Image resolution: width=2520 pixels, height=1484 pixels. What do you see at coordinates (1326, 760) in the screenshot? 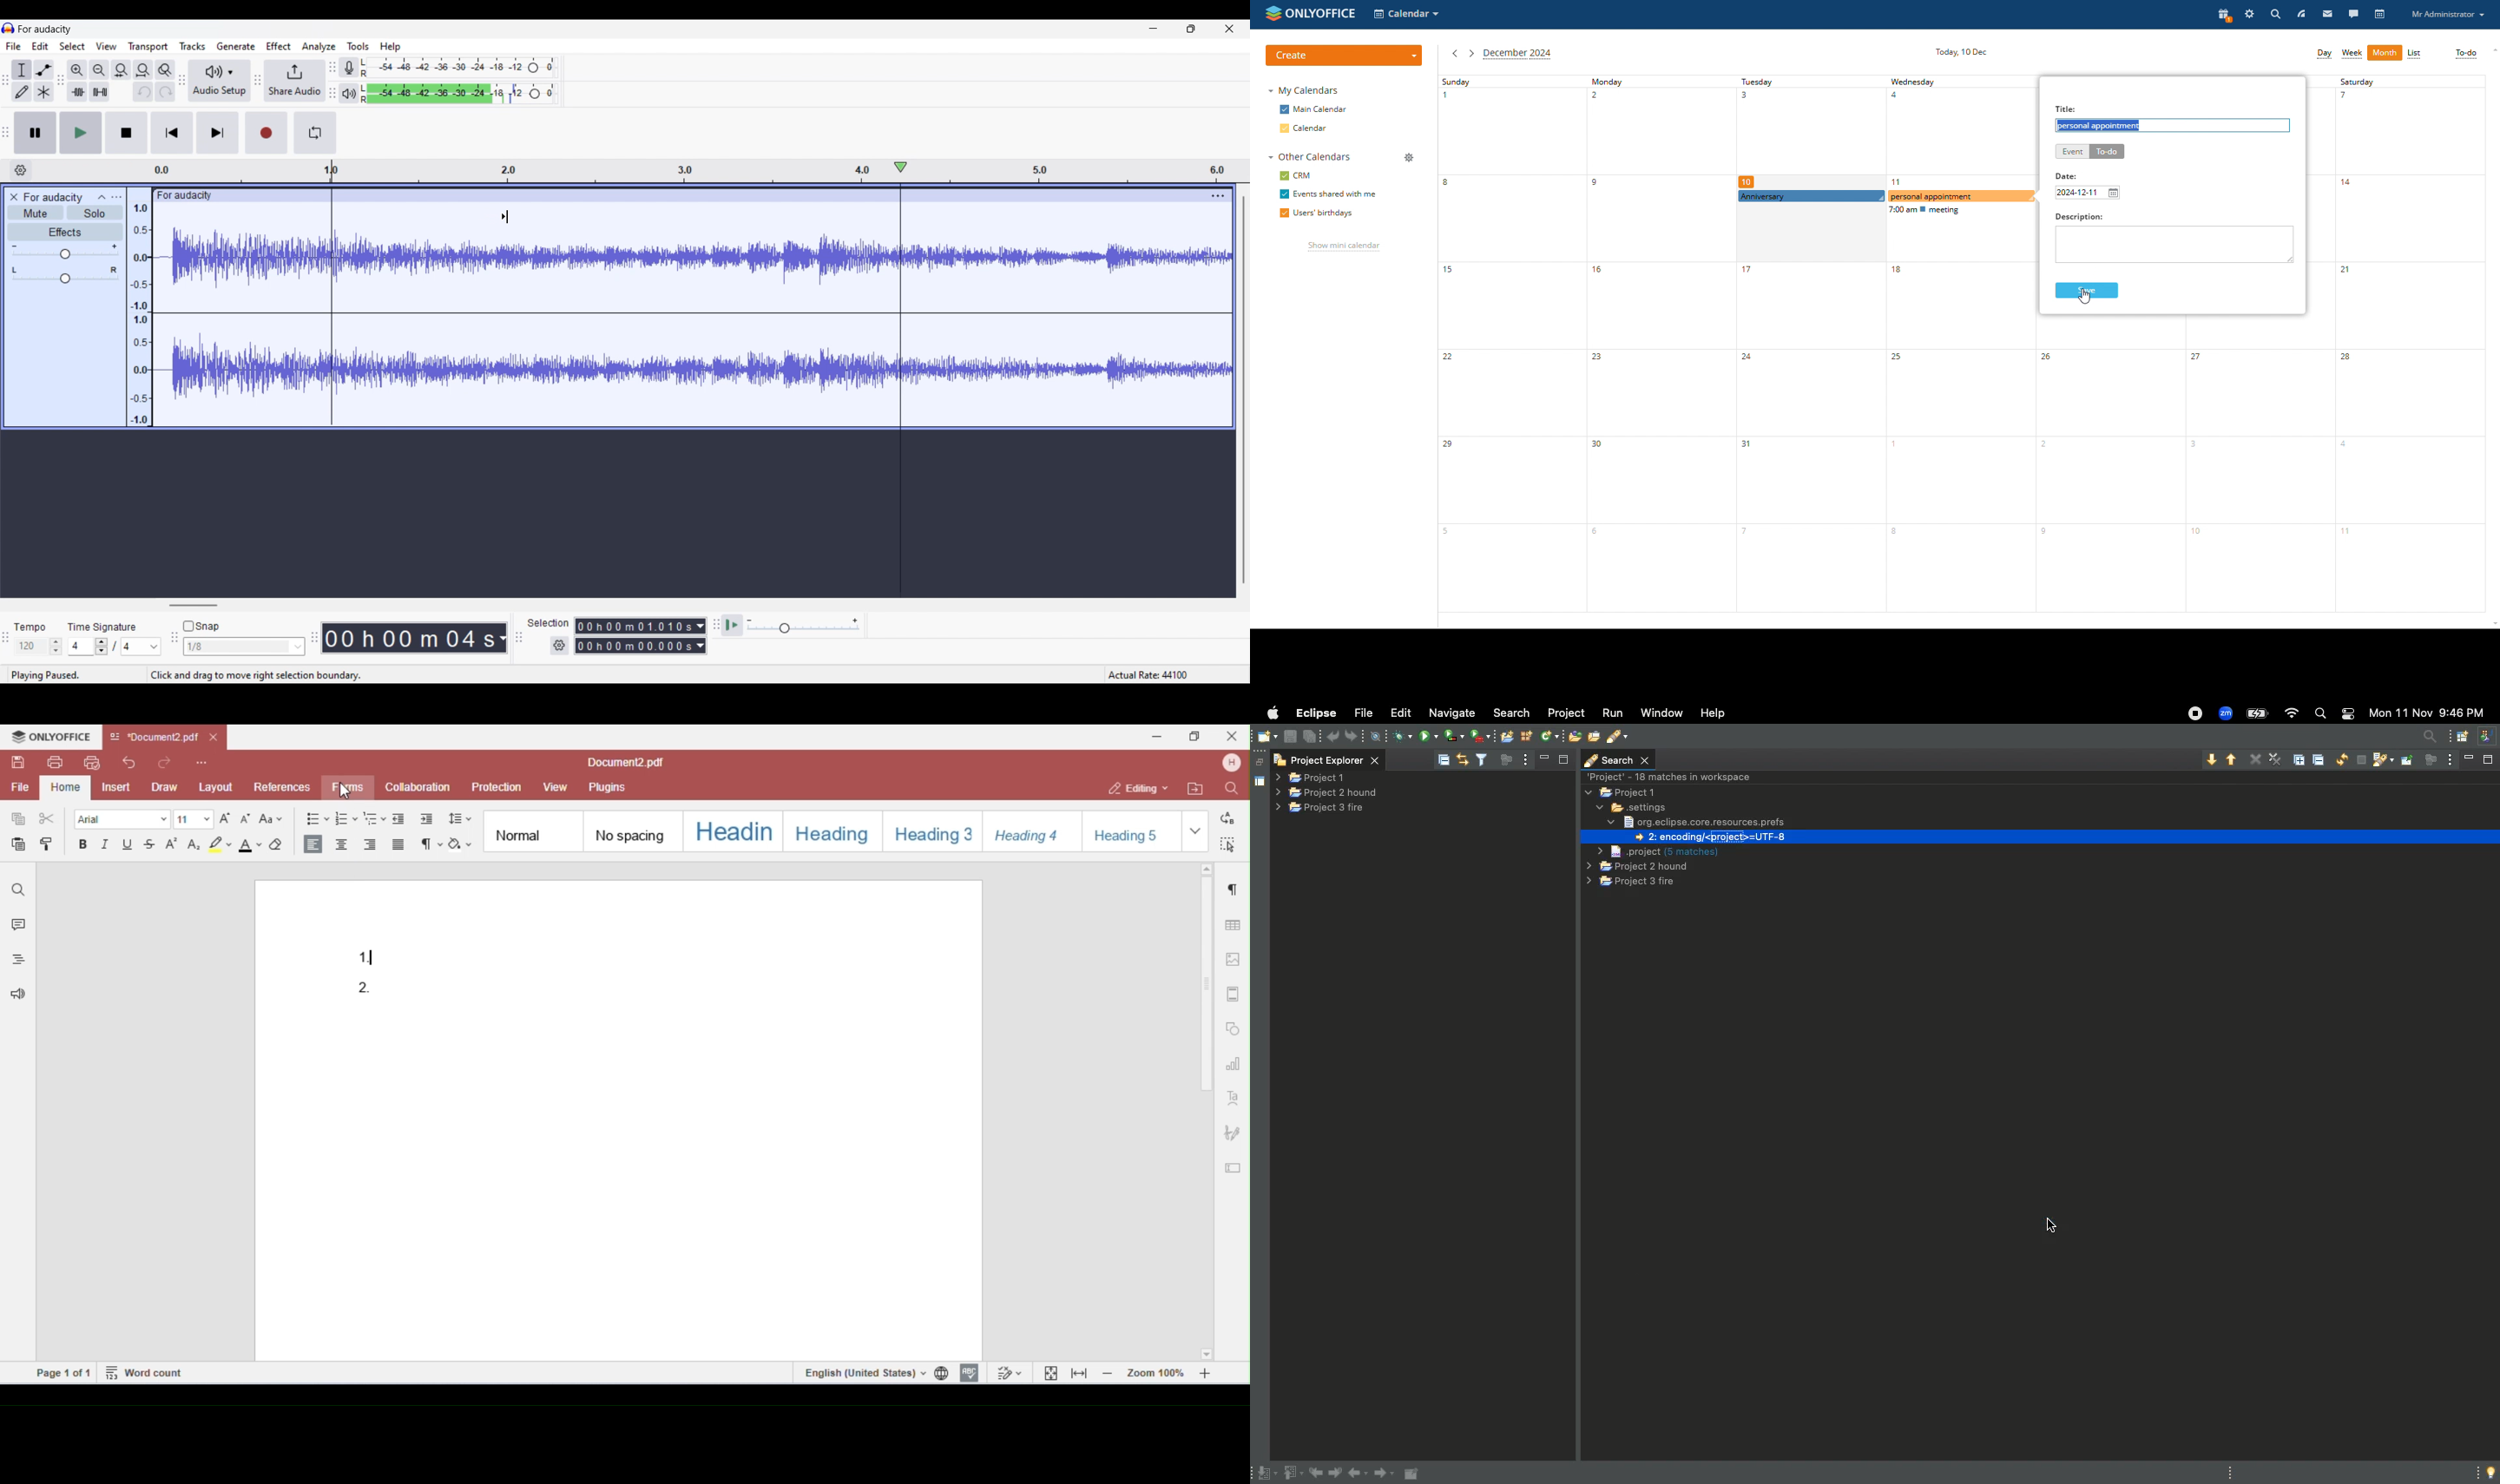
I see `project explorer` at bounding box center [1326, 760].